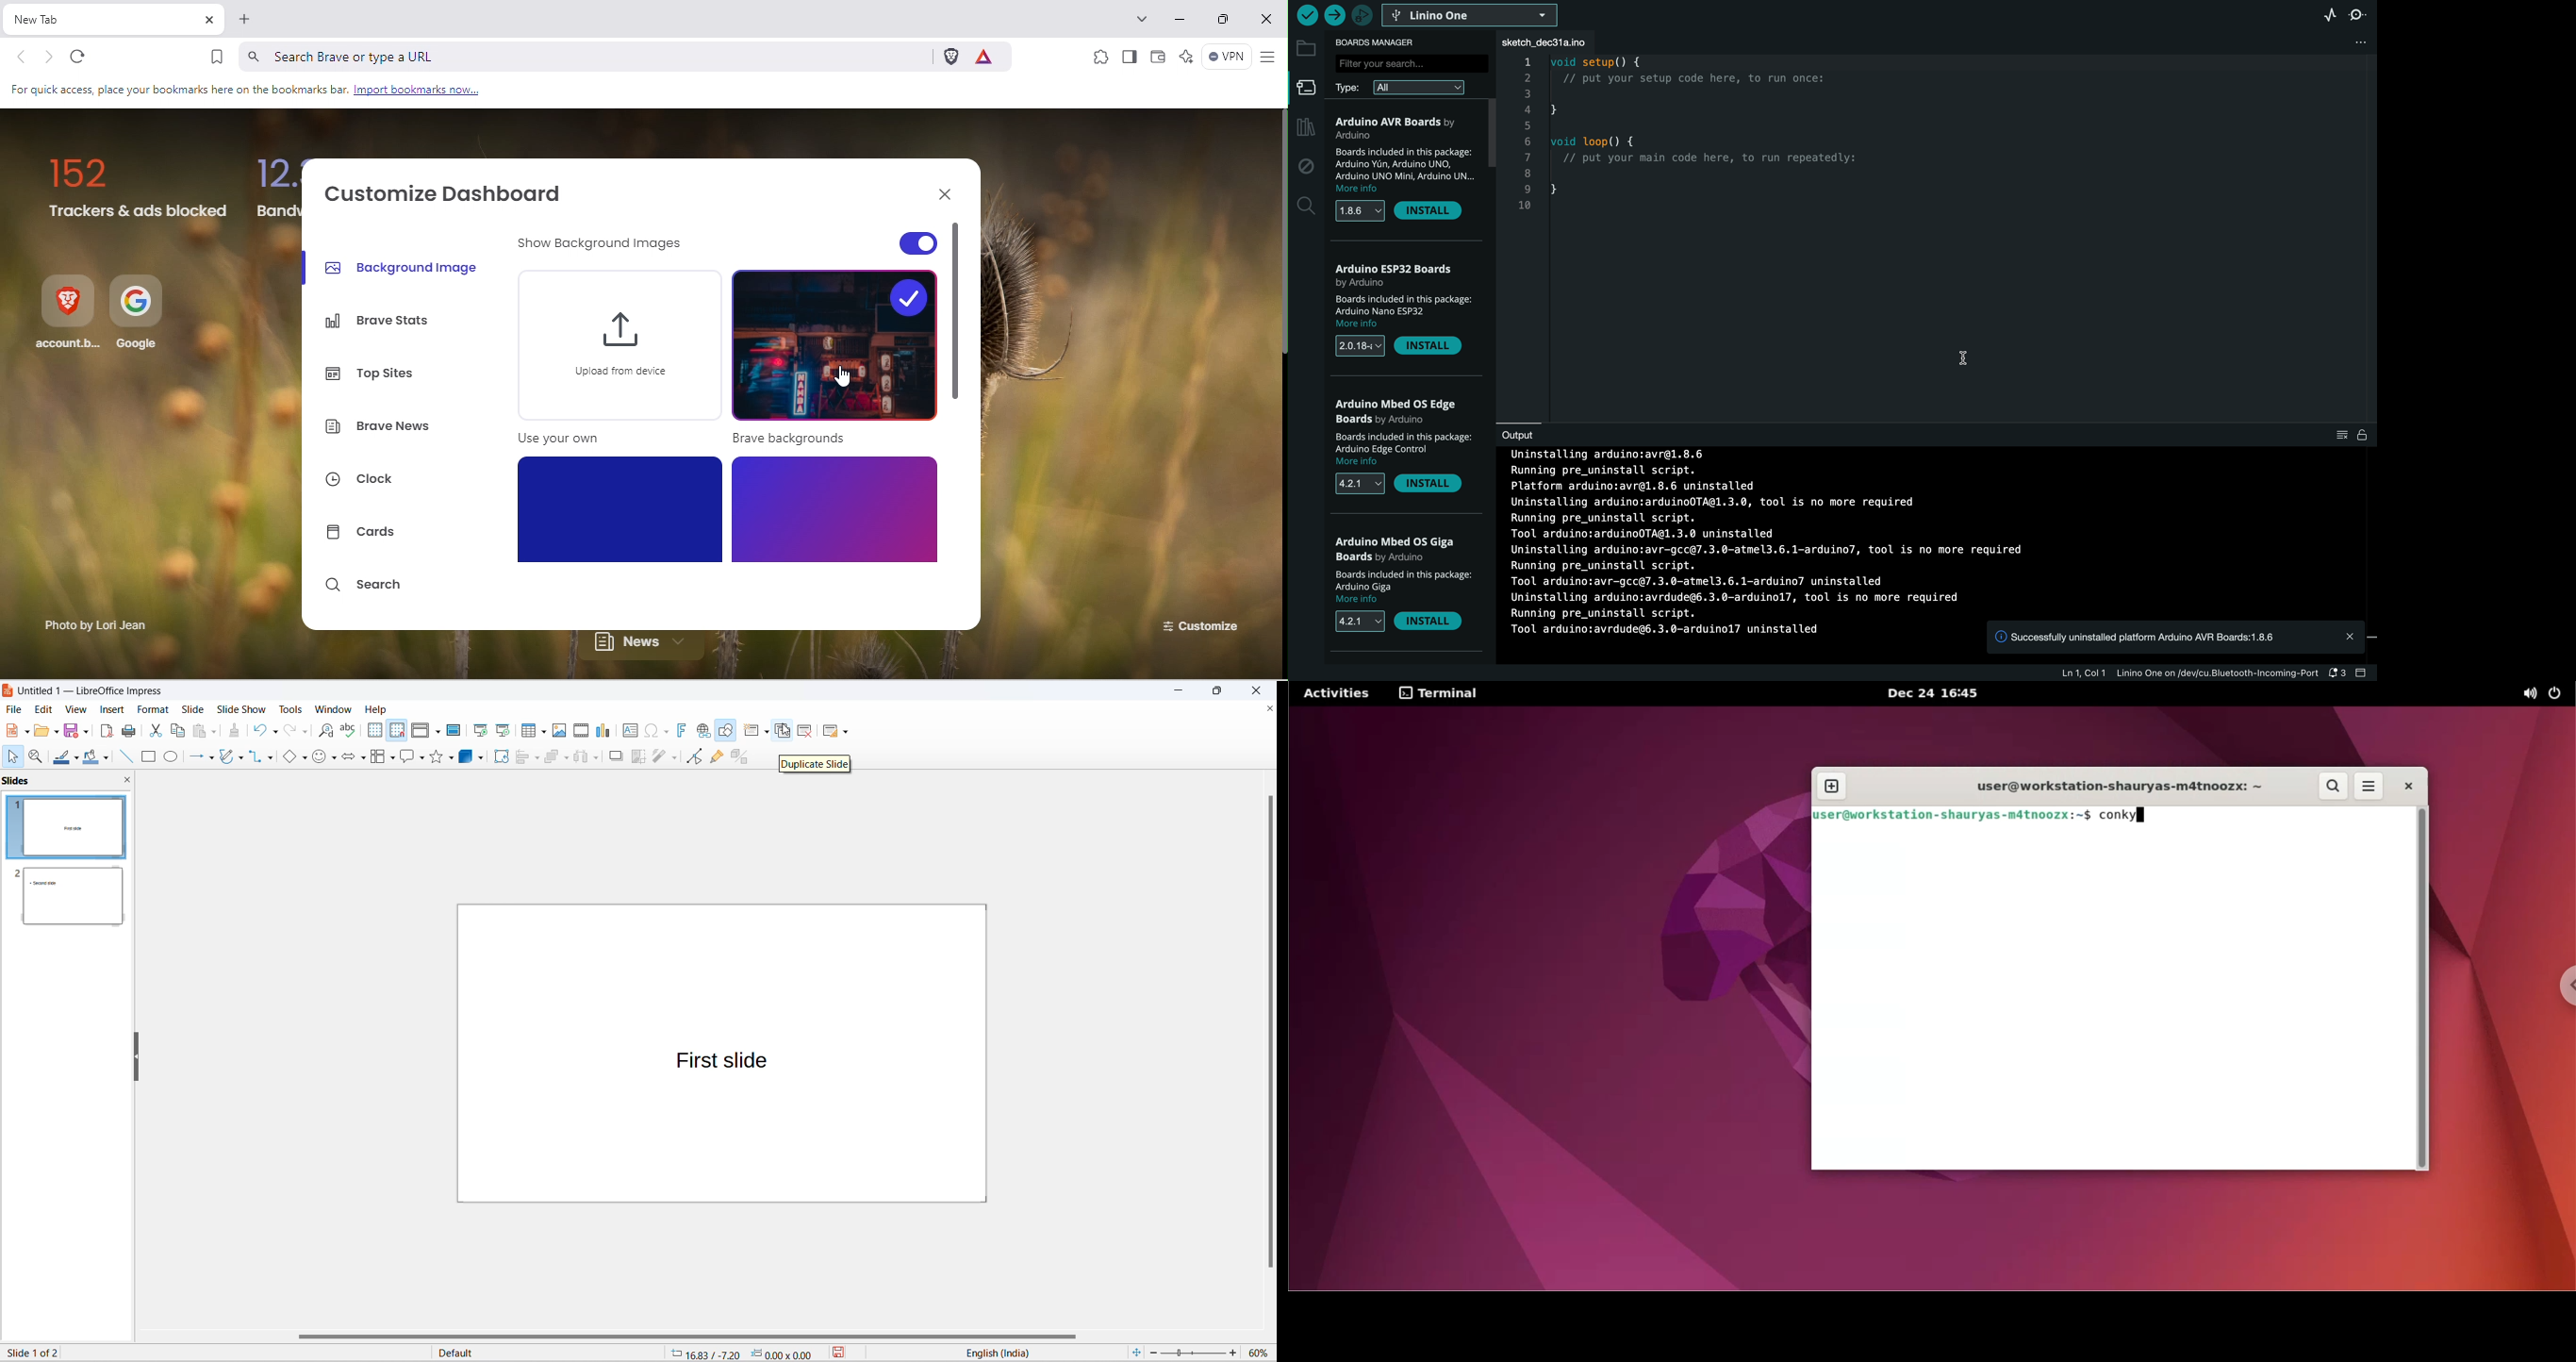  I want to click on display grid, so click(374, 730).